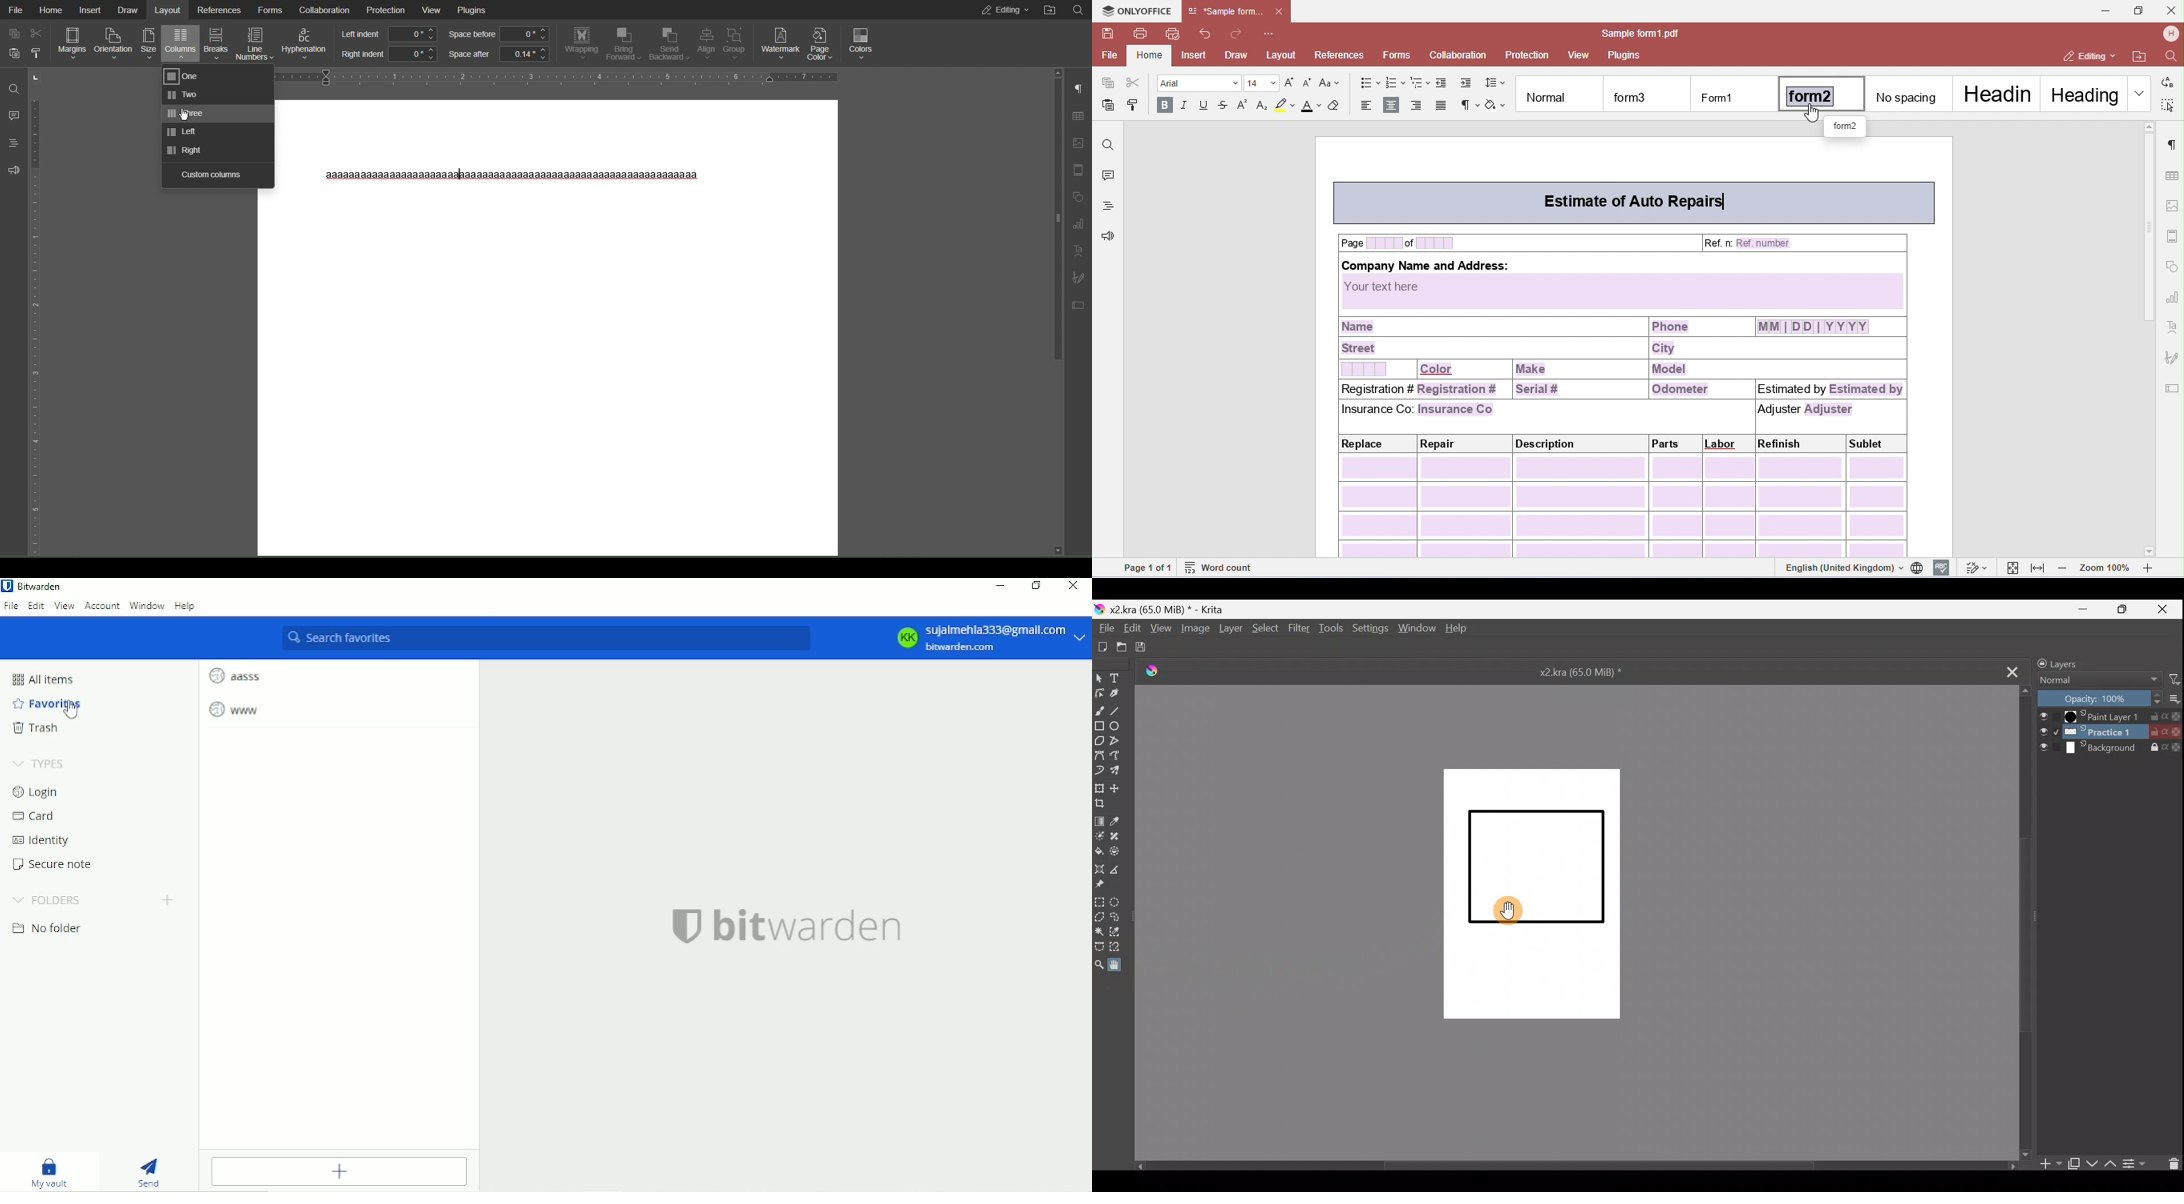  What do you see at coordinates (1099, 932) in the screenshot?
I see `Contiguous selection tool` at bounding box center [1099, 932].